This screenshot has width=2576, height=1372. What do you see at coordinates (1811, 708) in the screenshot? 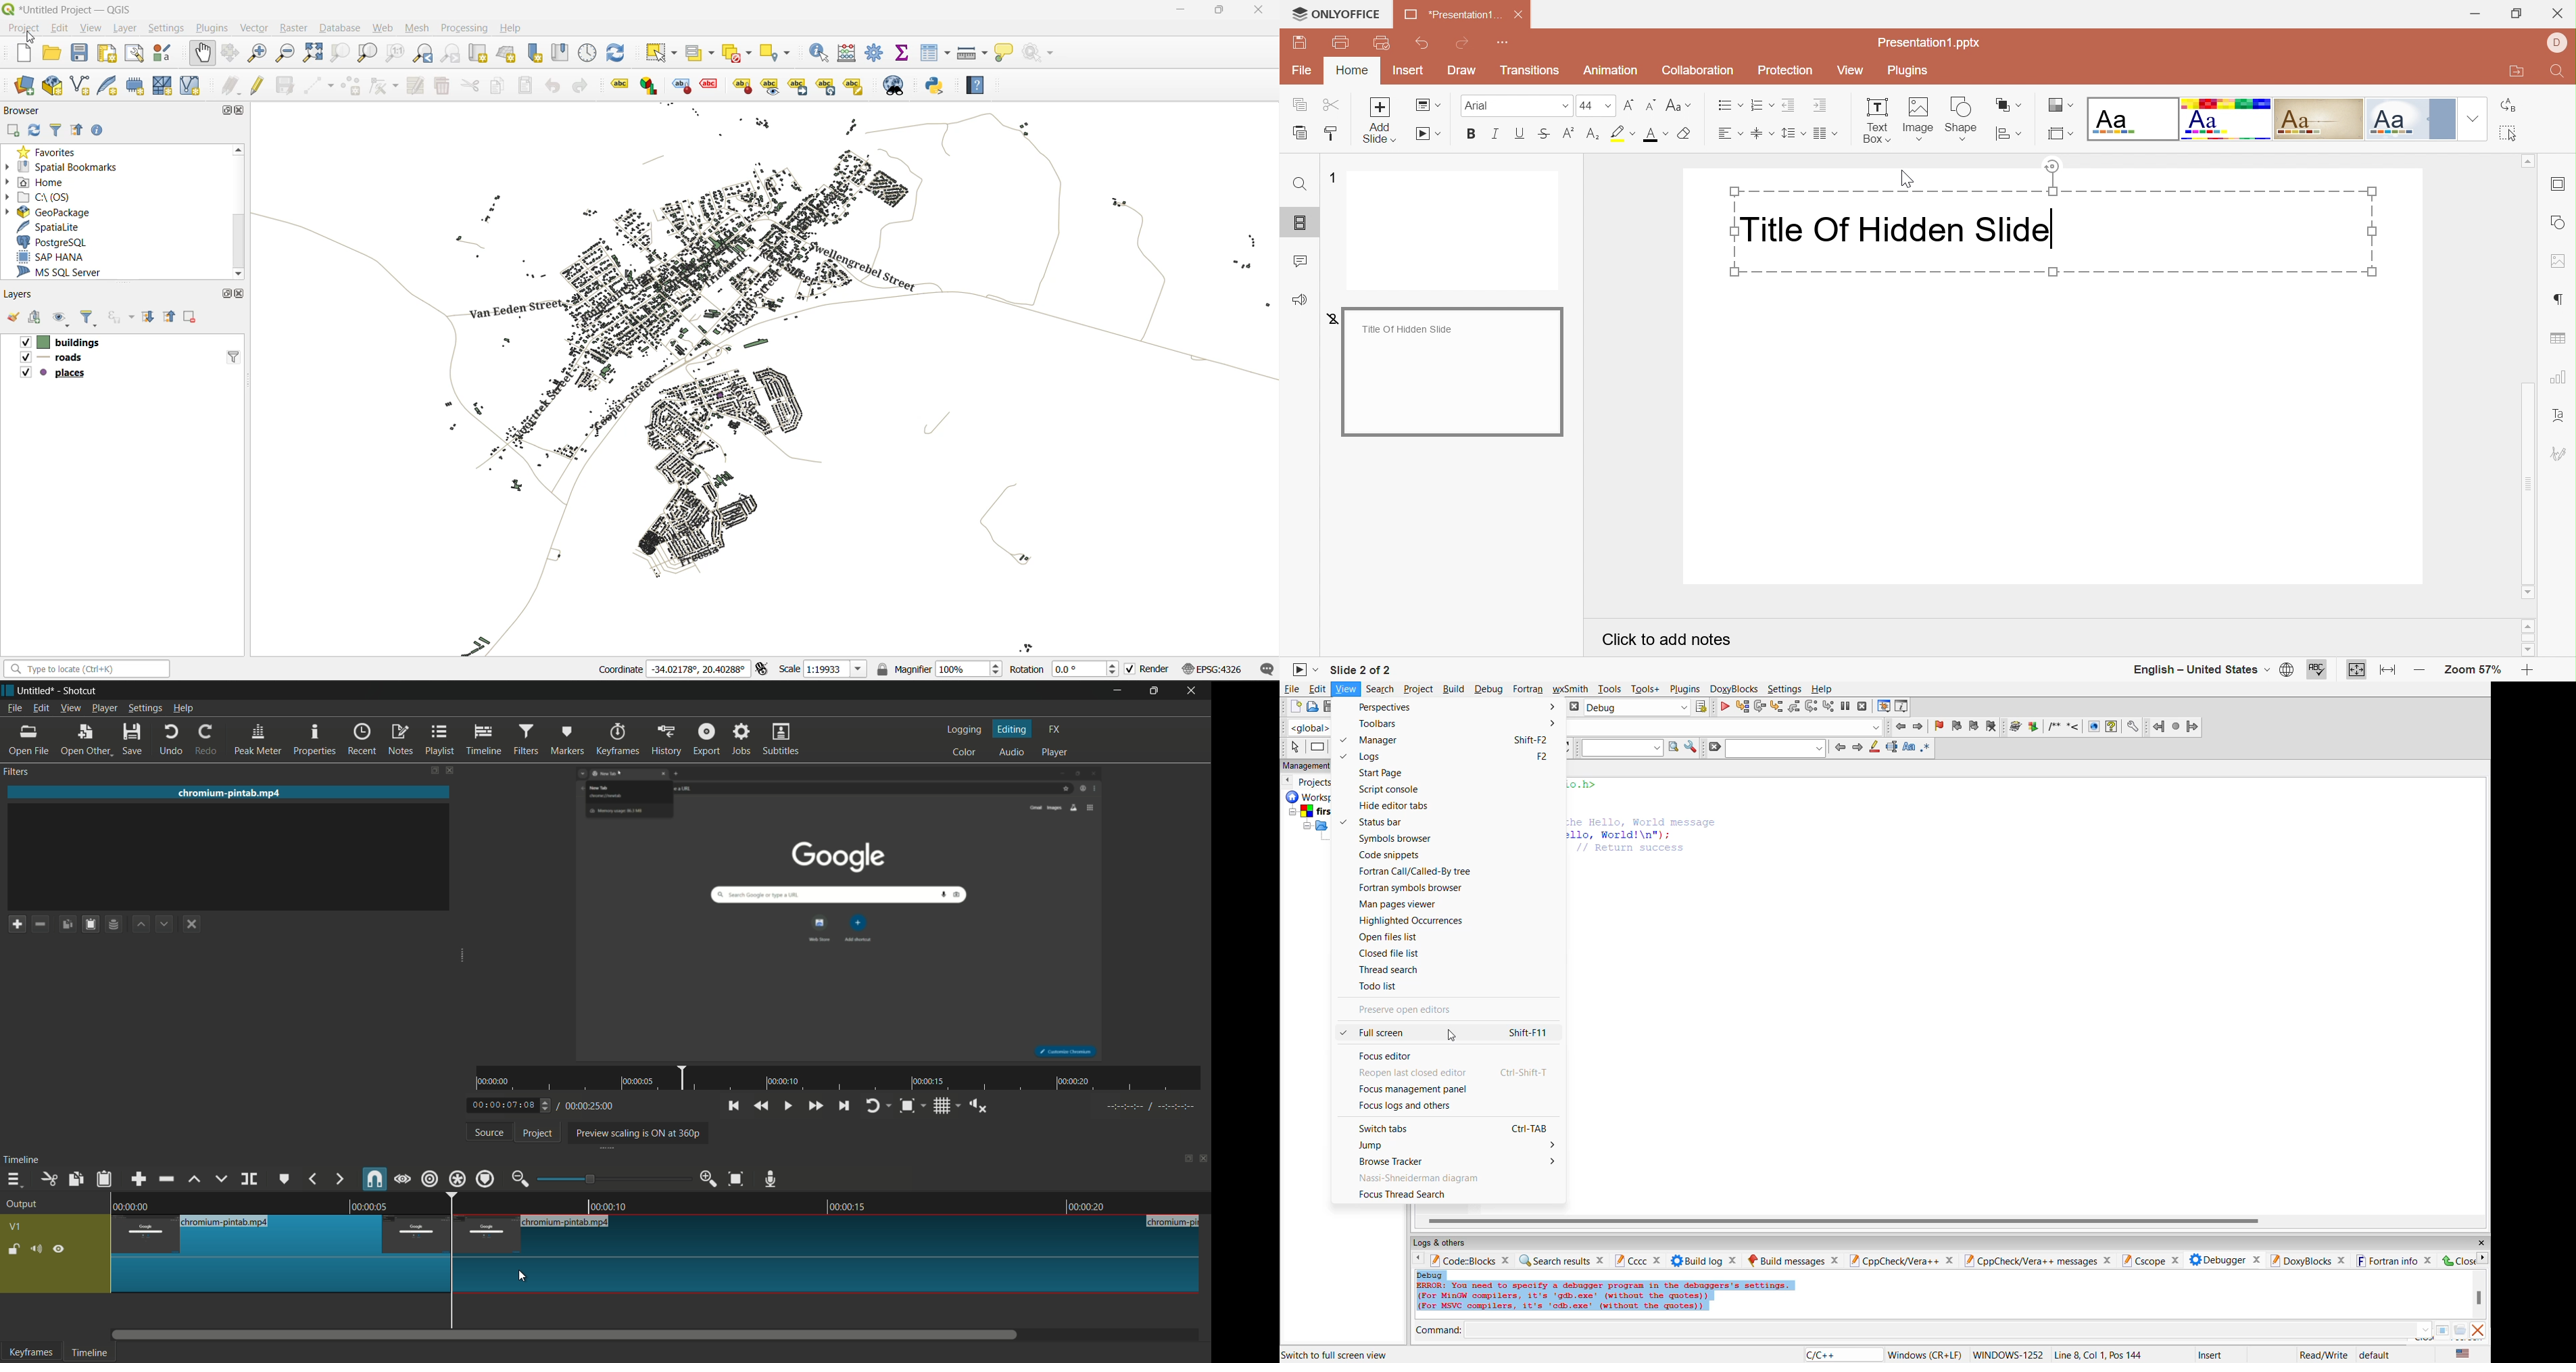
I see `next instruction` at bounding box center [1811, 708].